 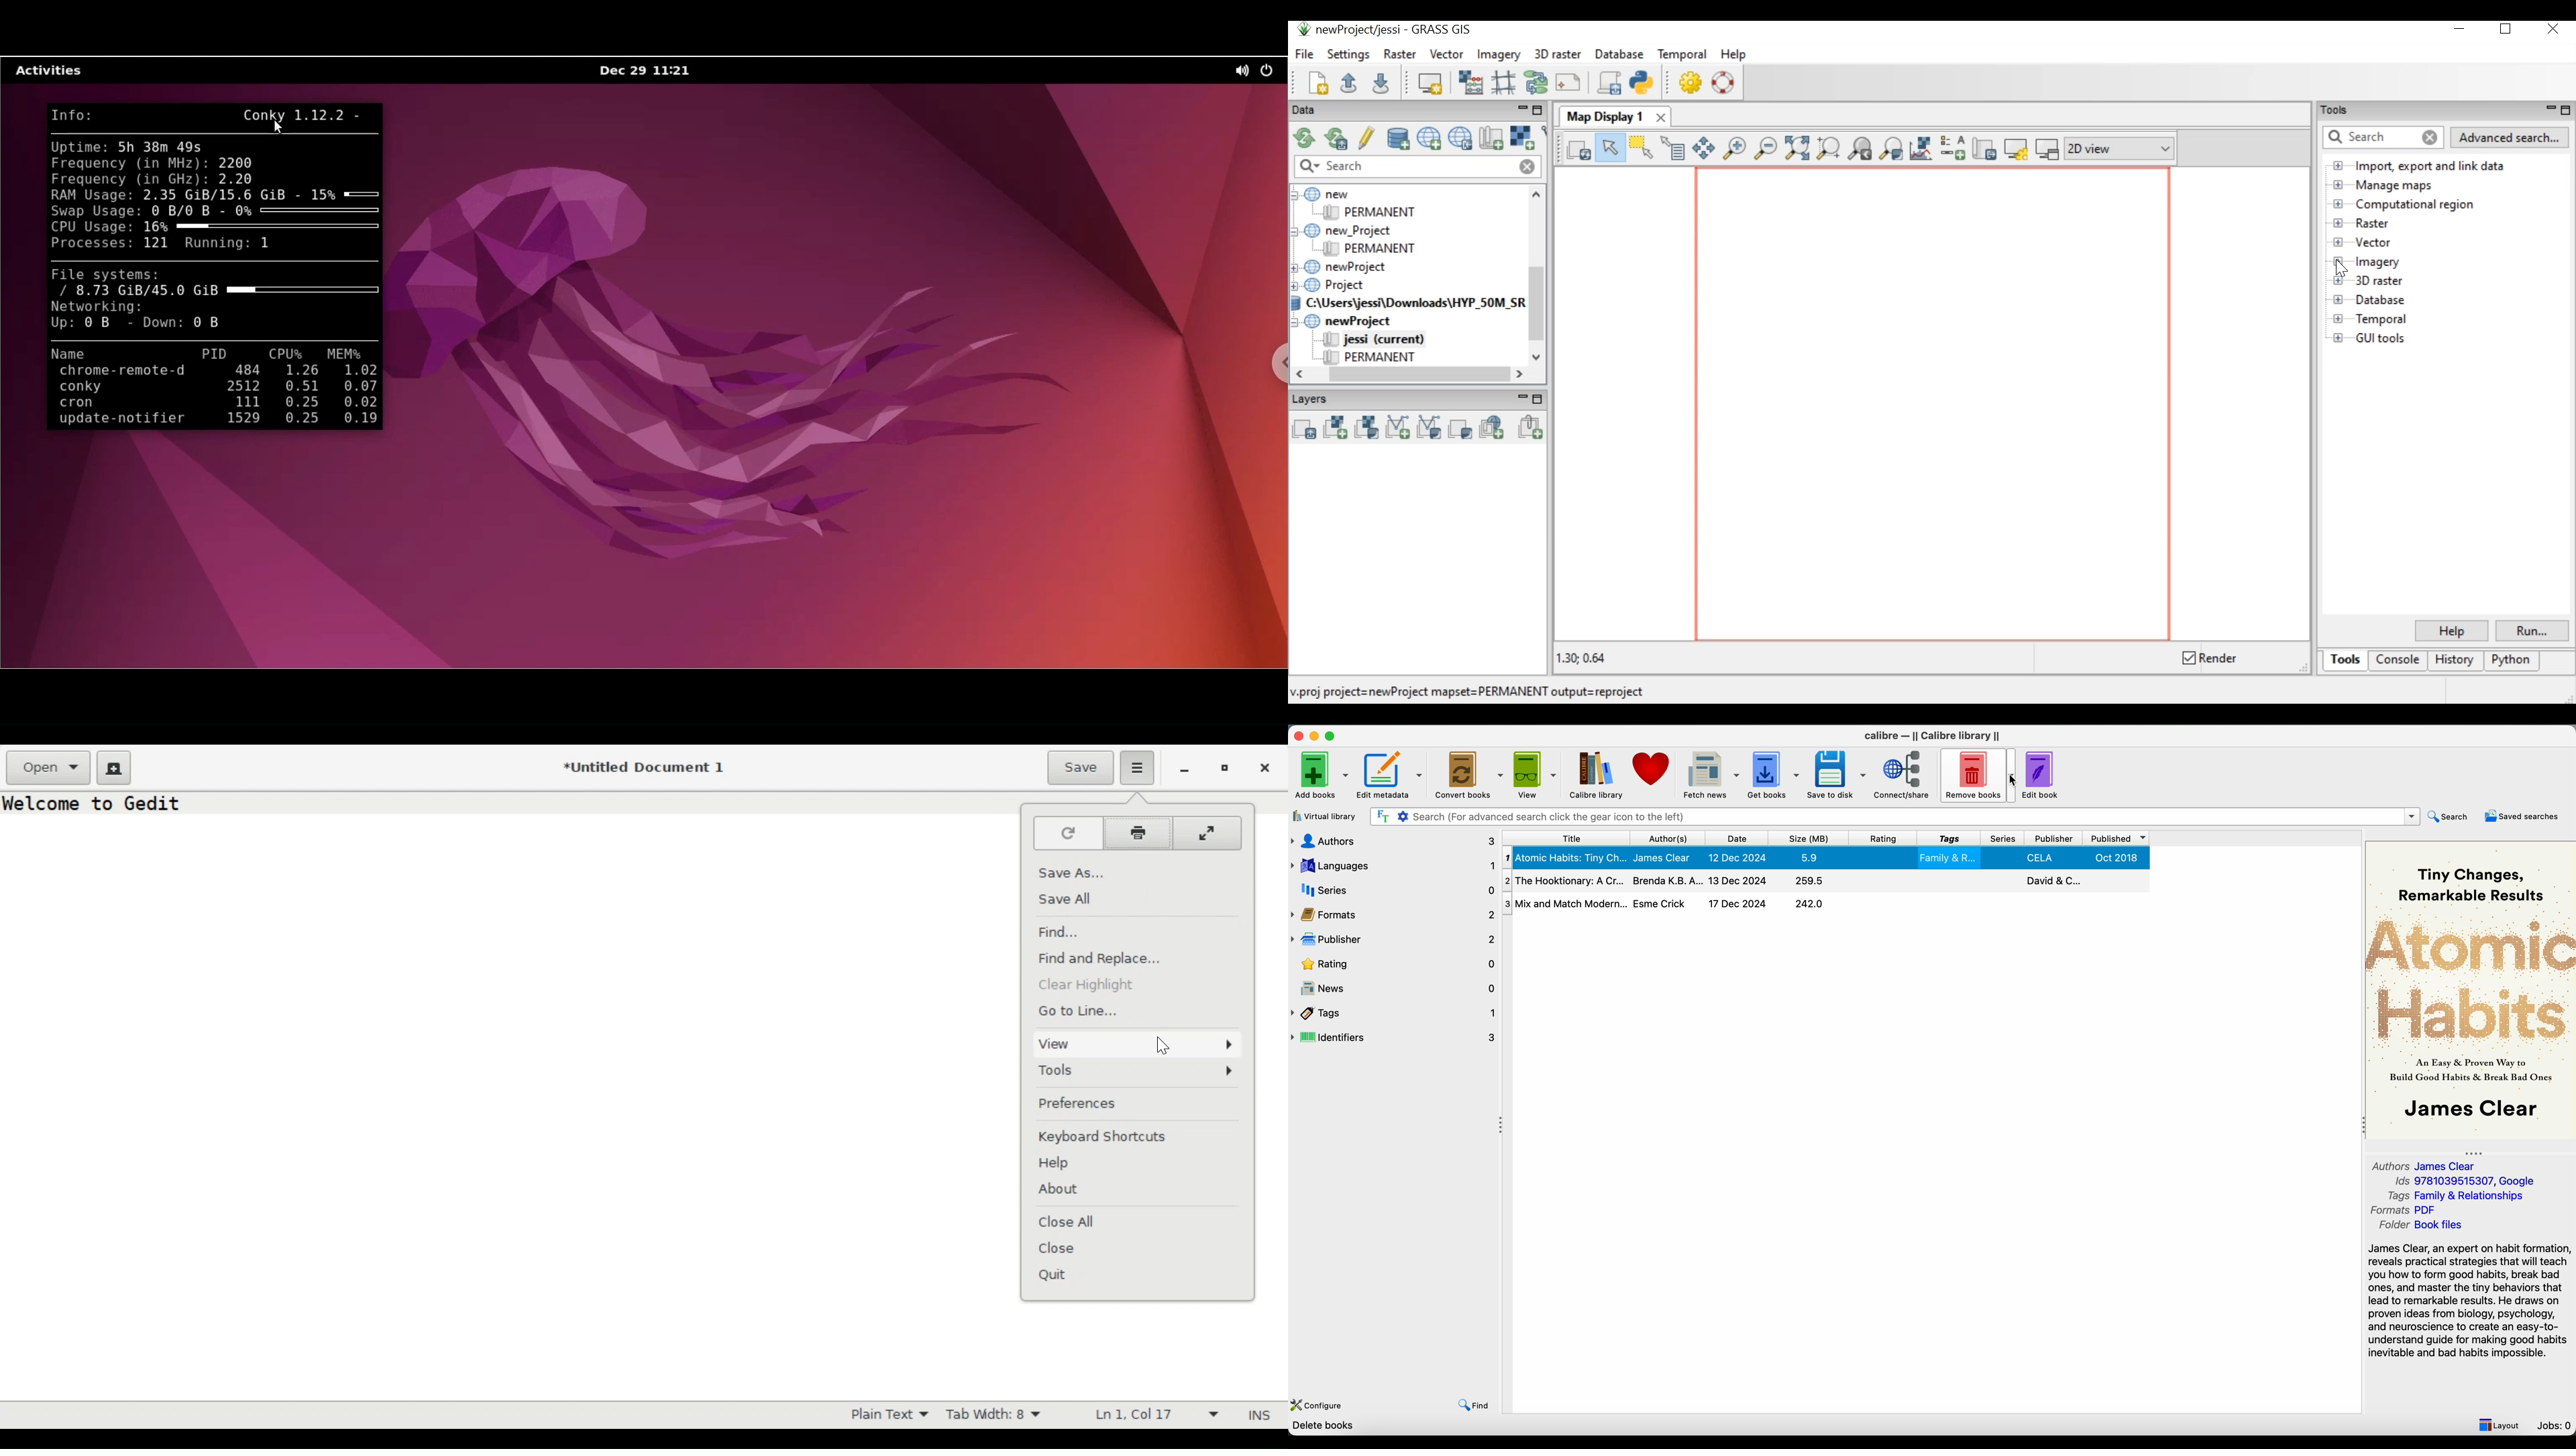 What do you see at coordinates (1884, 838) in the screenshot?
I see `rating` at bounding box center [1884, 838].